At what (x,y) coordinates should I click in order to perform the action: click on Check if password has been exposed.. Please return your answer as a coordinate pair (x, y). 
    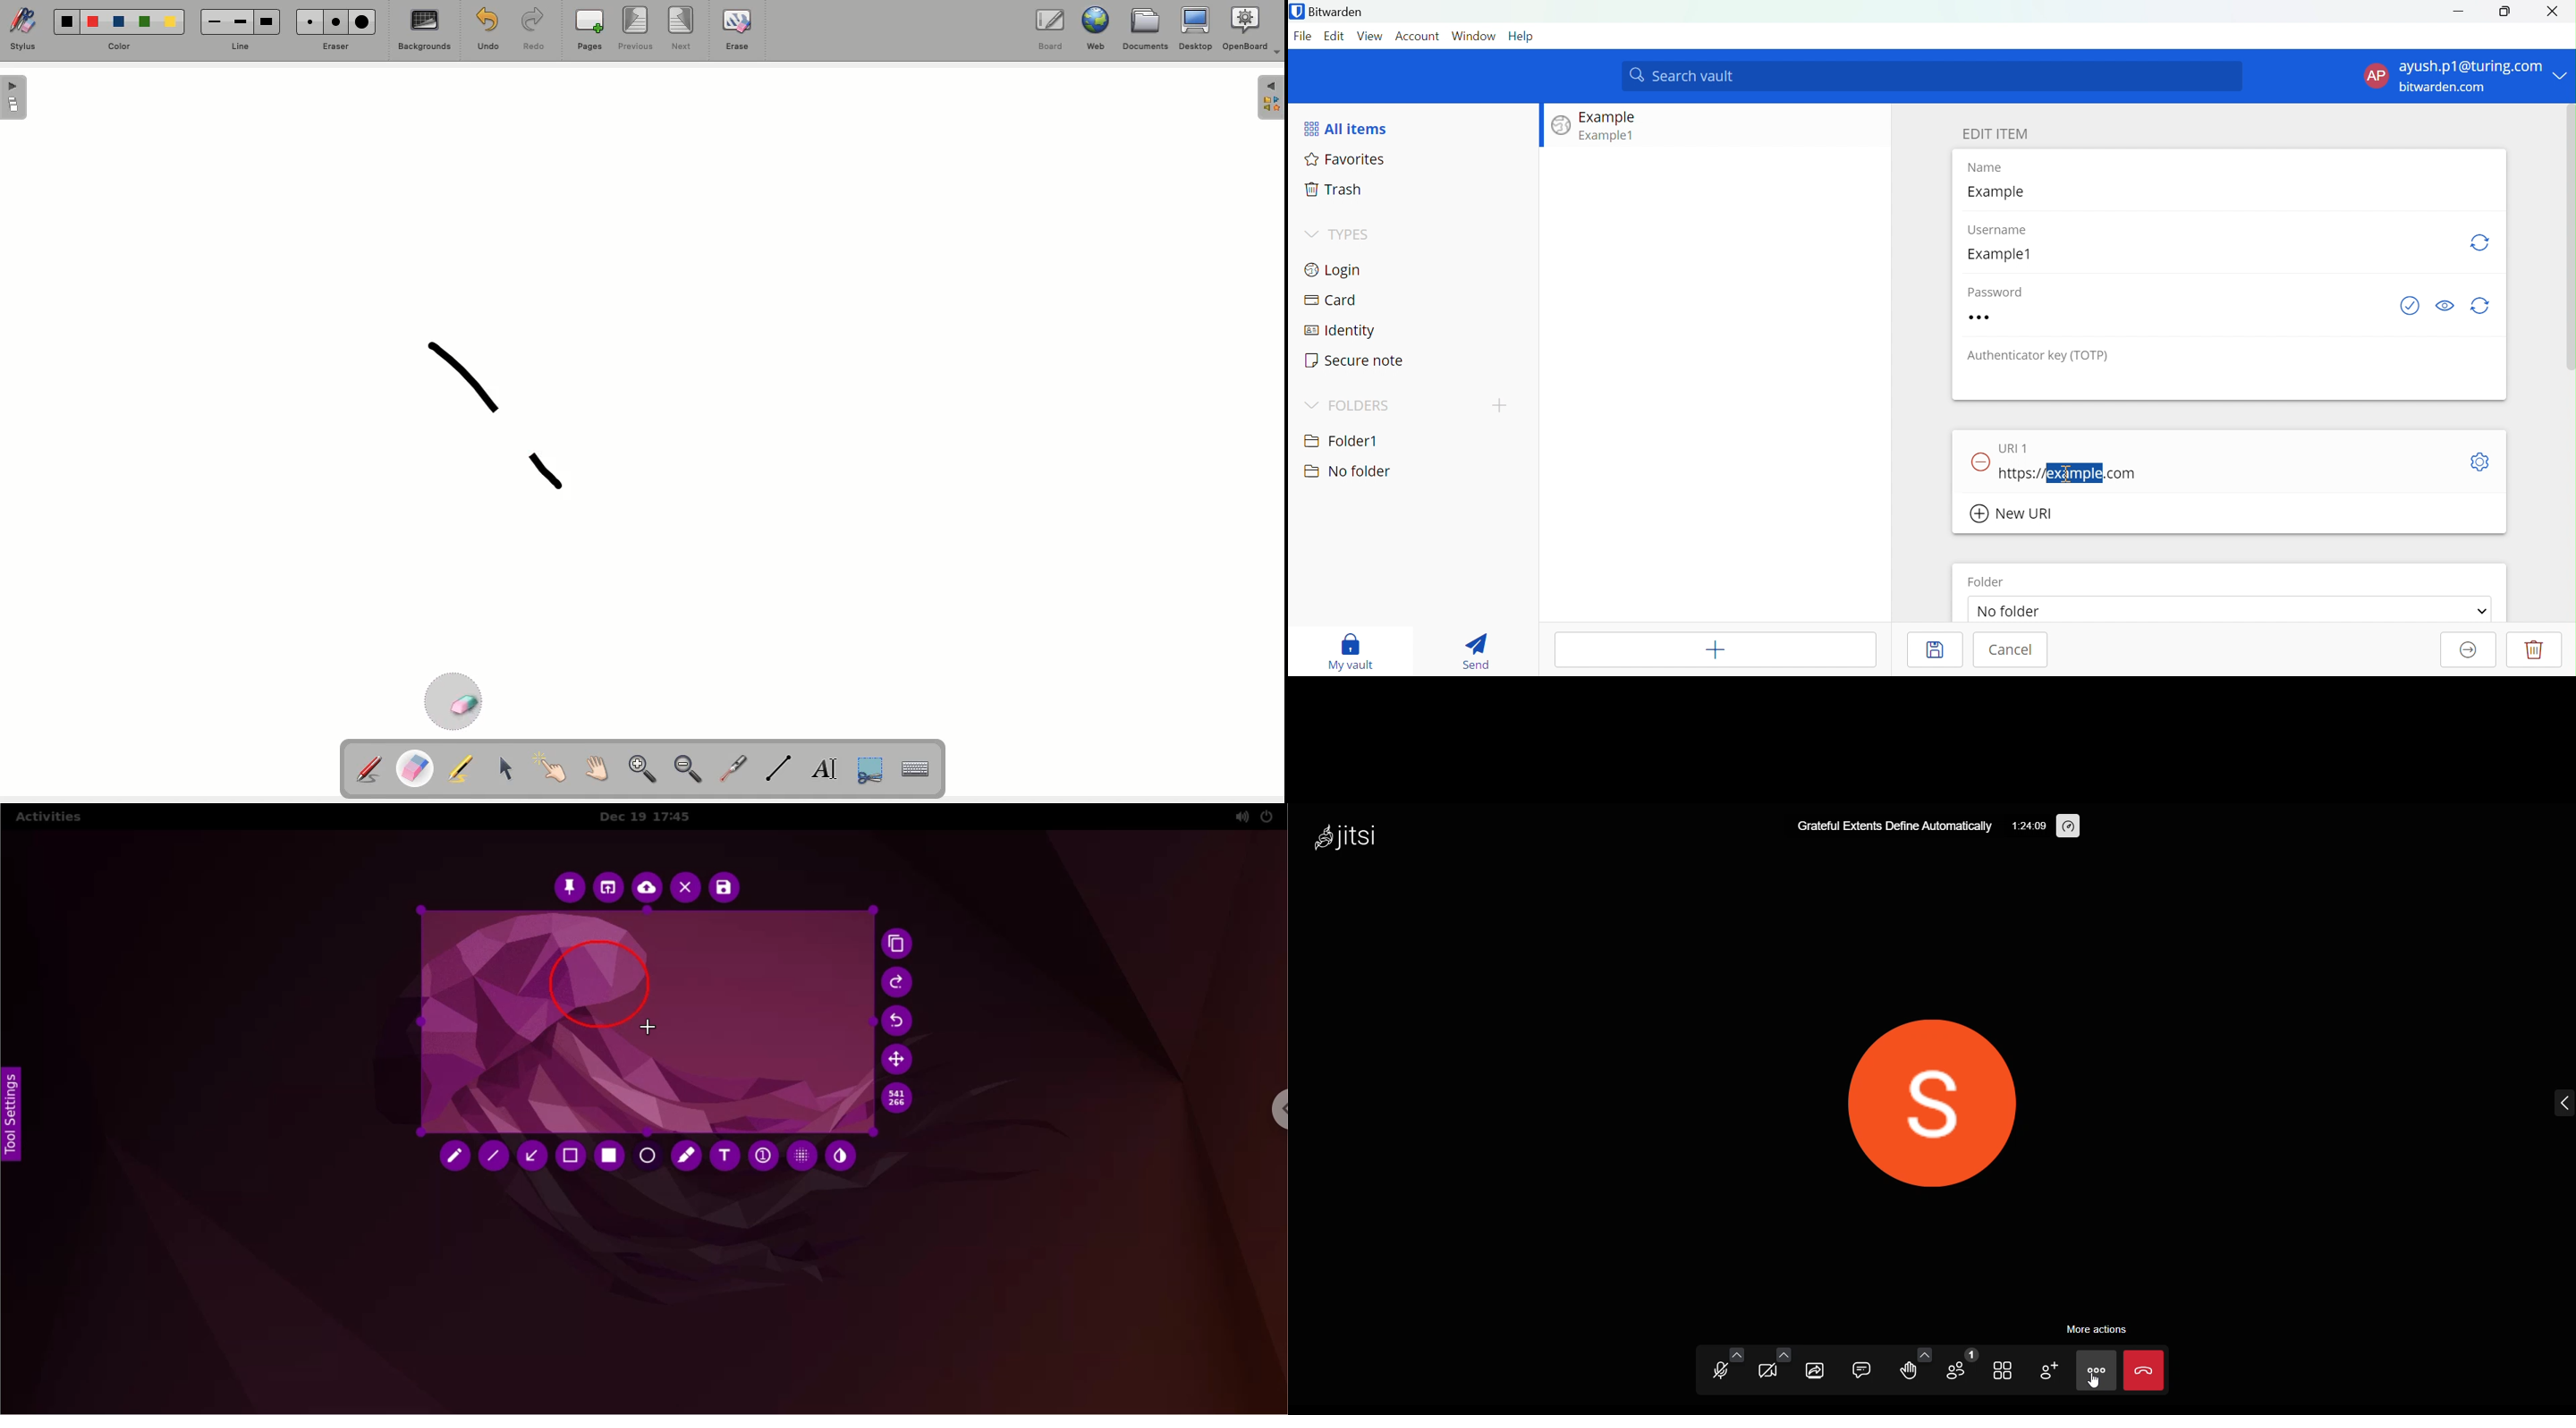
    Looking at the image, I should click on (2409, 306).